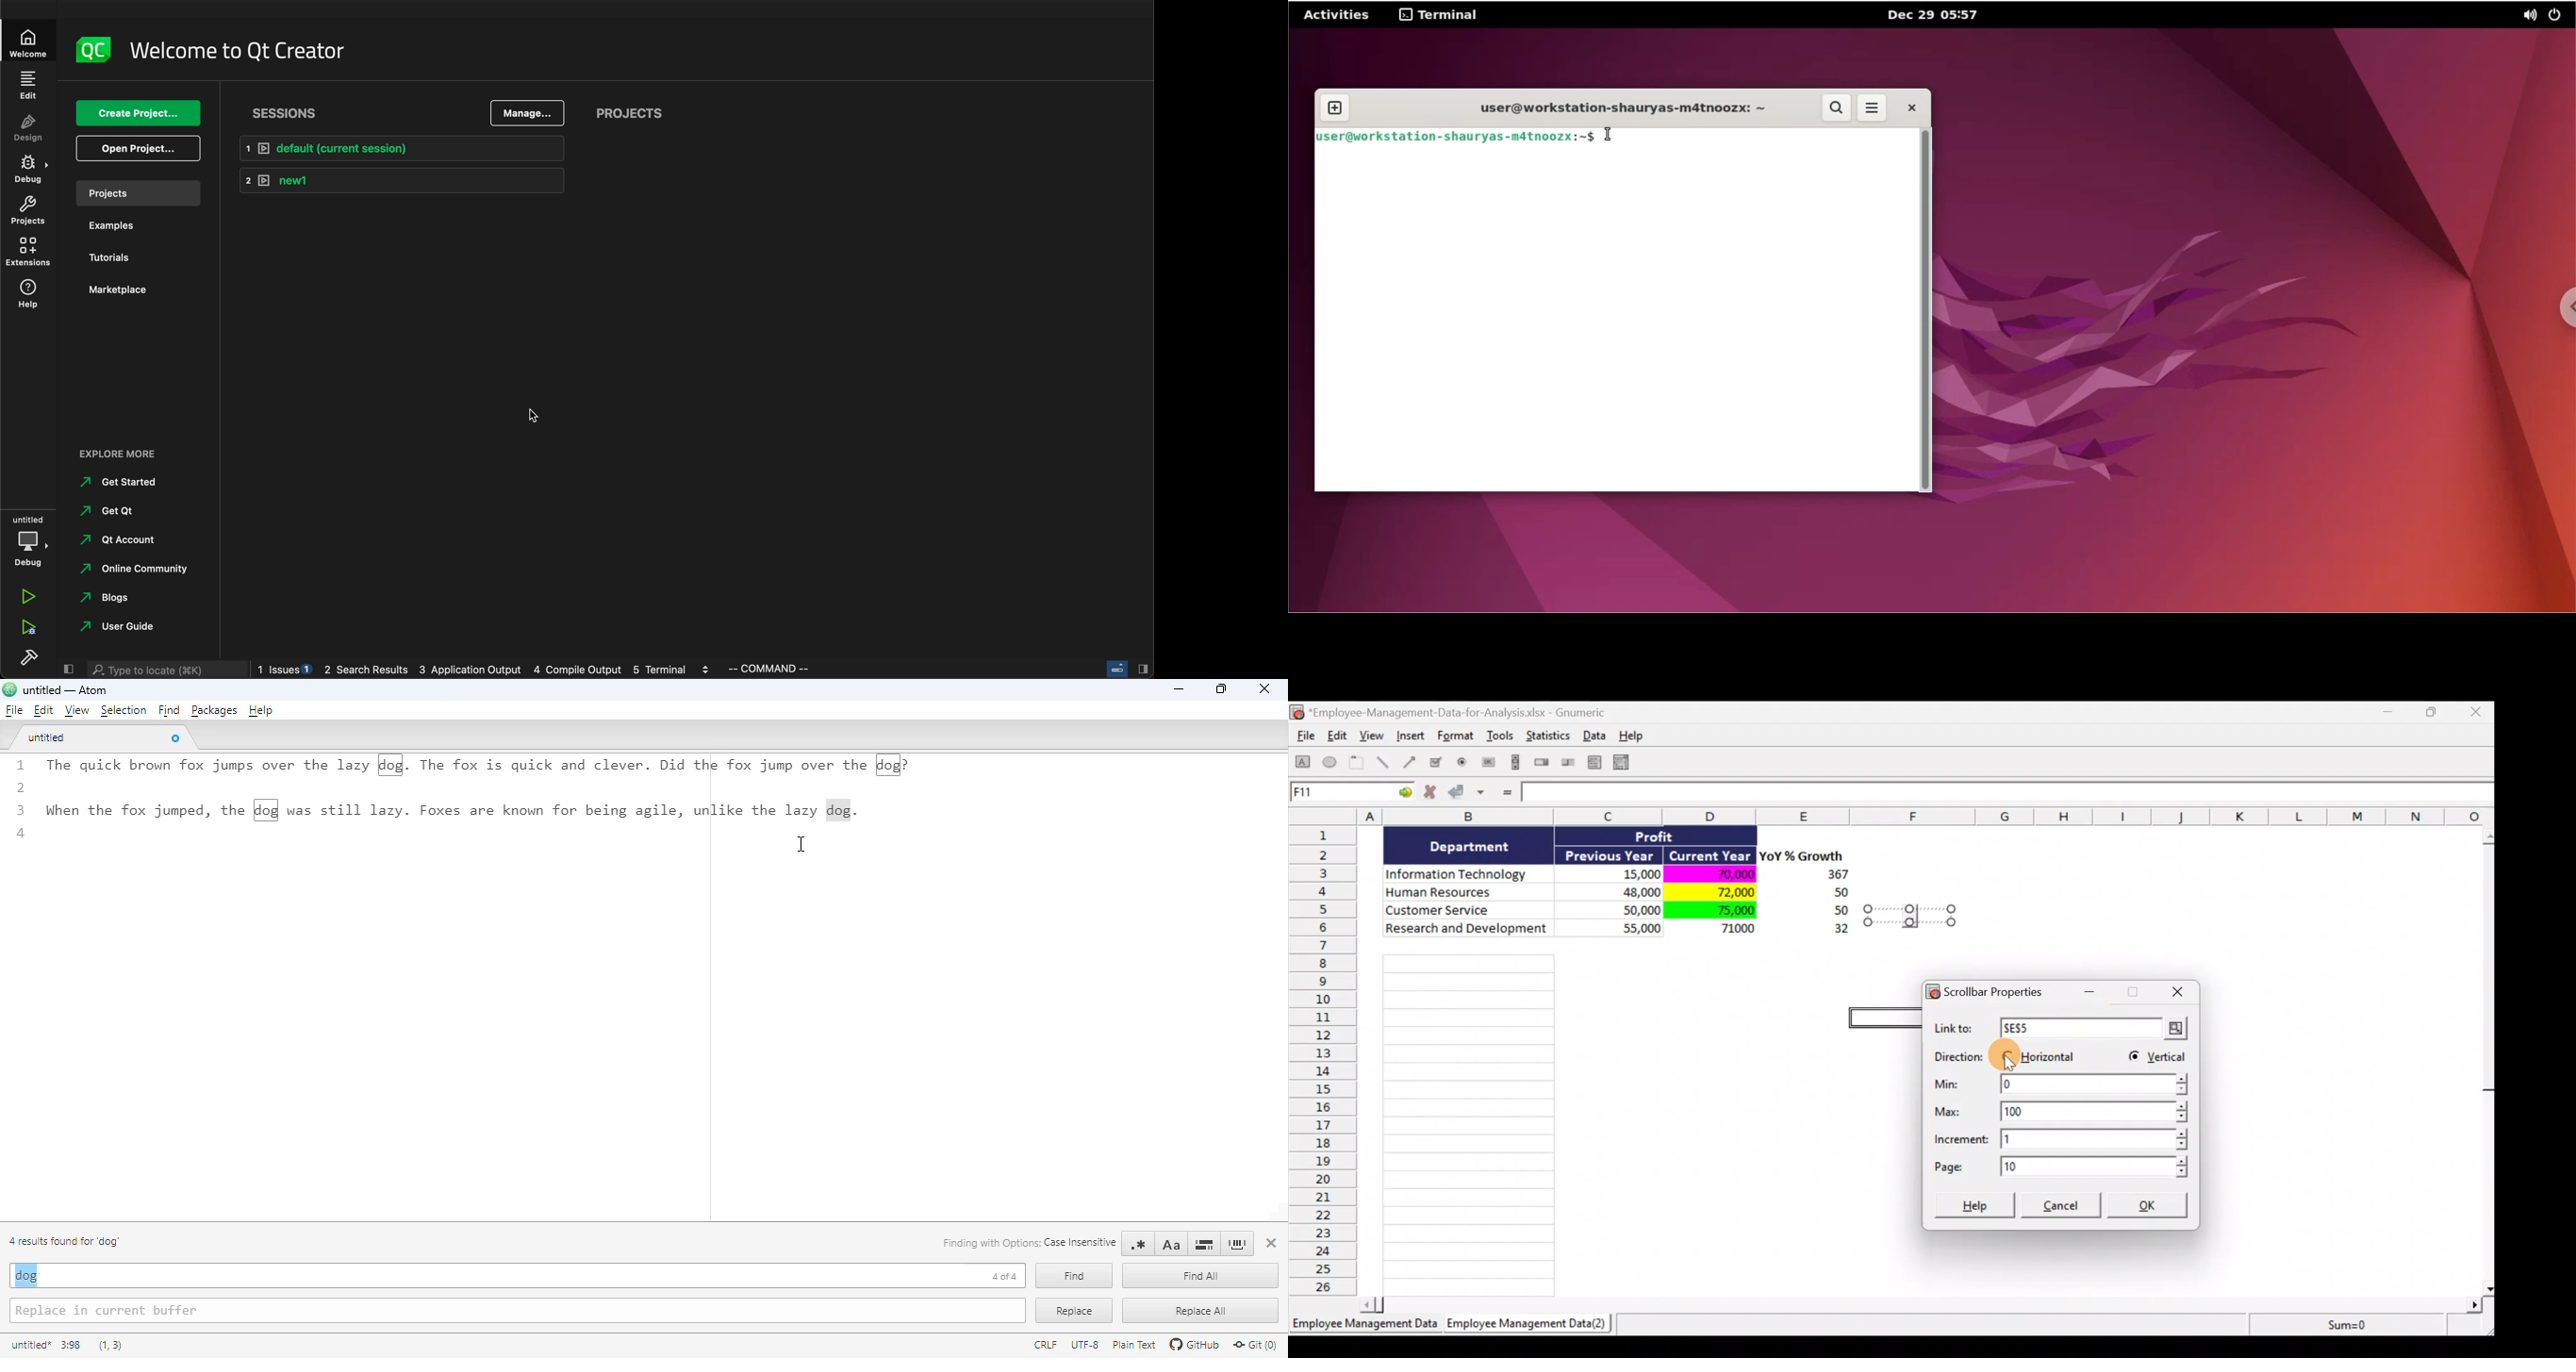 Image resolution: width=2576 pixels, height=1372 pixels. Describe the element at coordinates (2009, 795) in the screenshot. I see `Formula bar` at that location.